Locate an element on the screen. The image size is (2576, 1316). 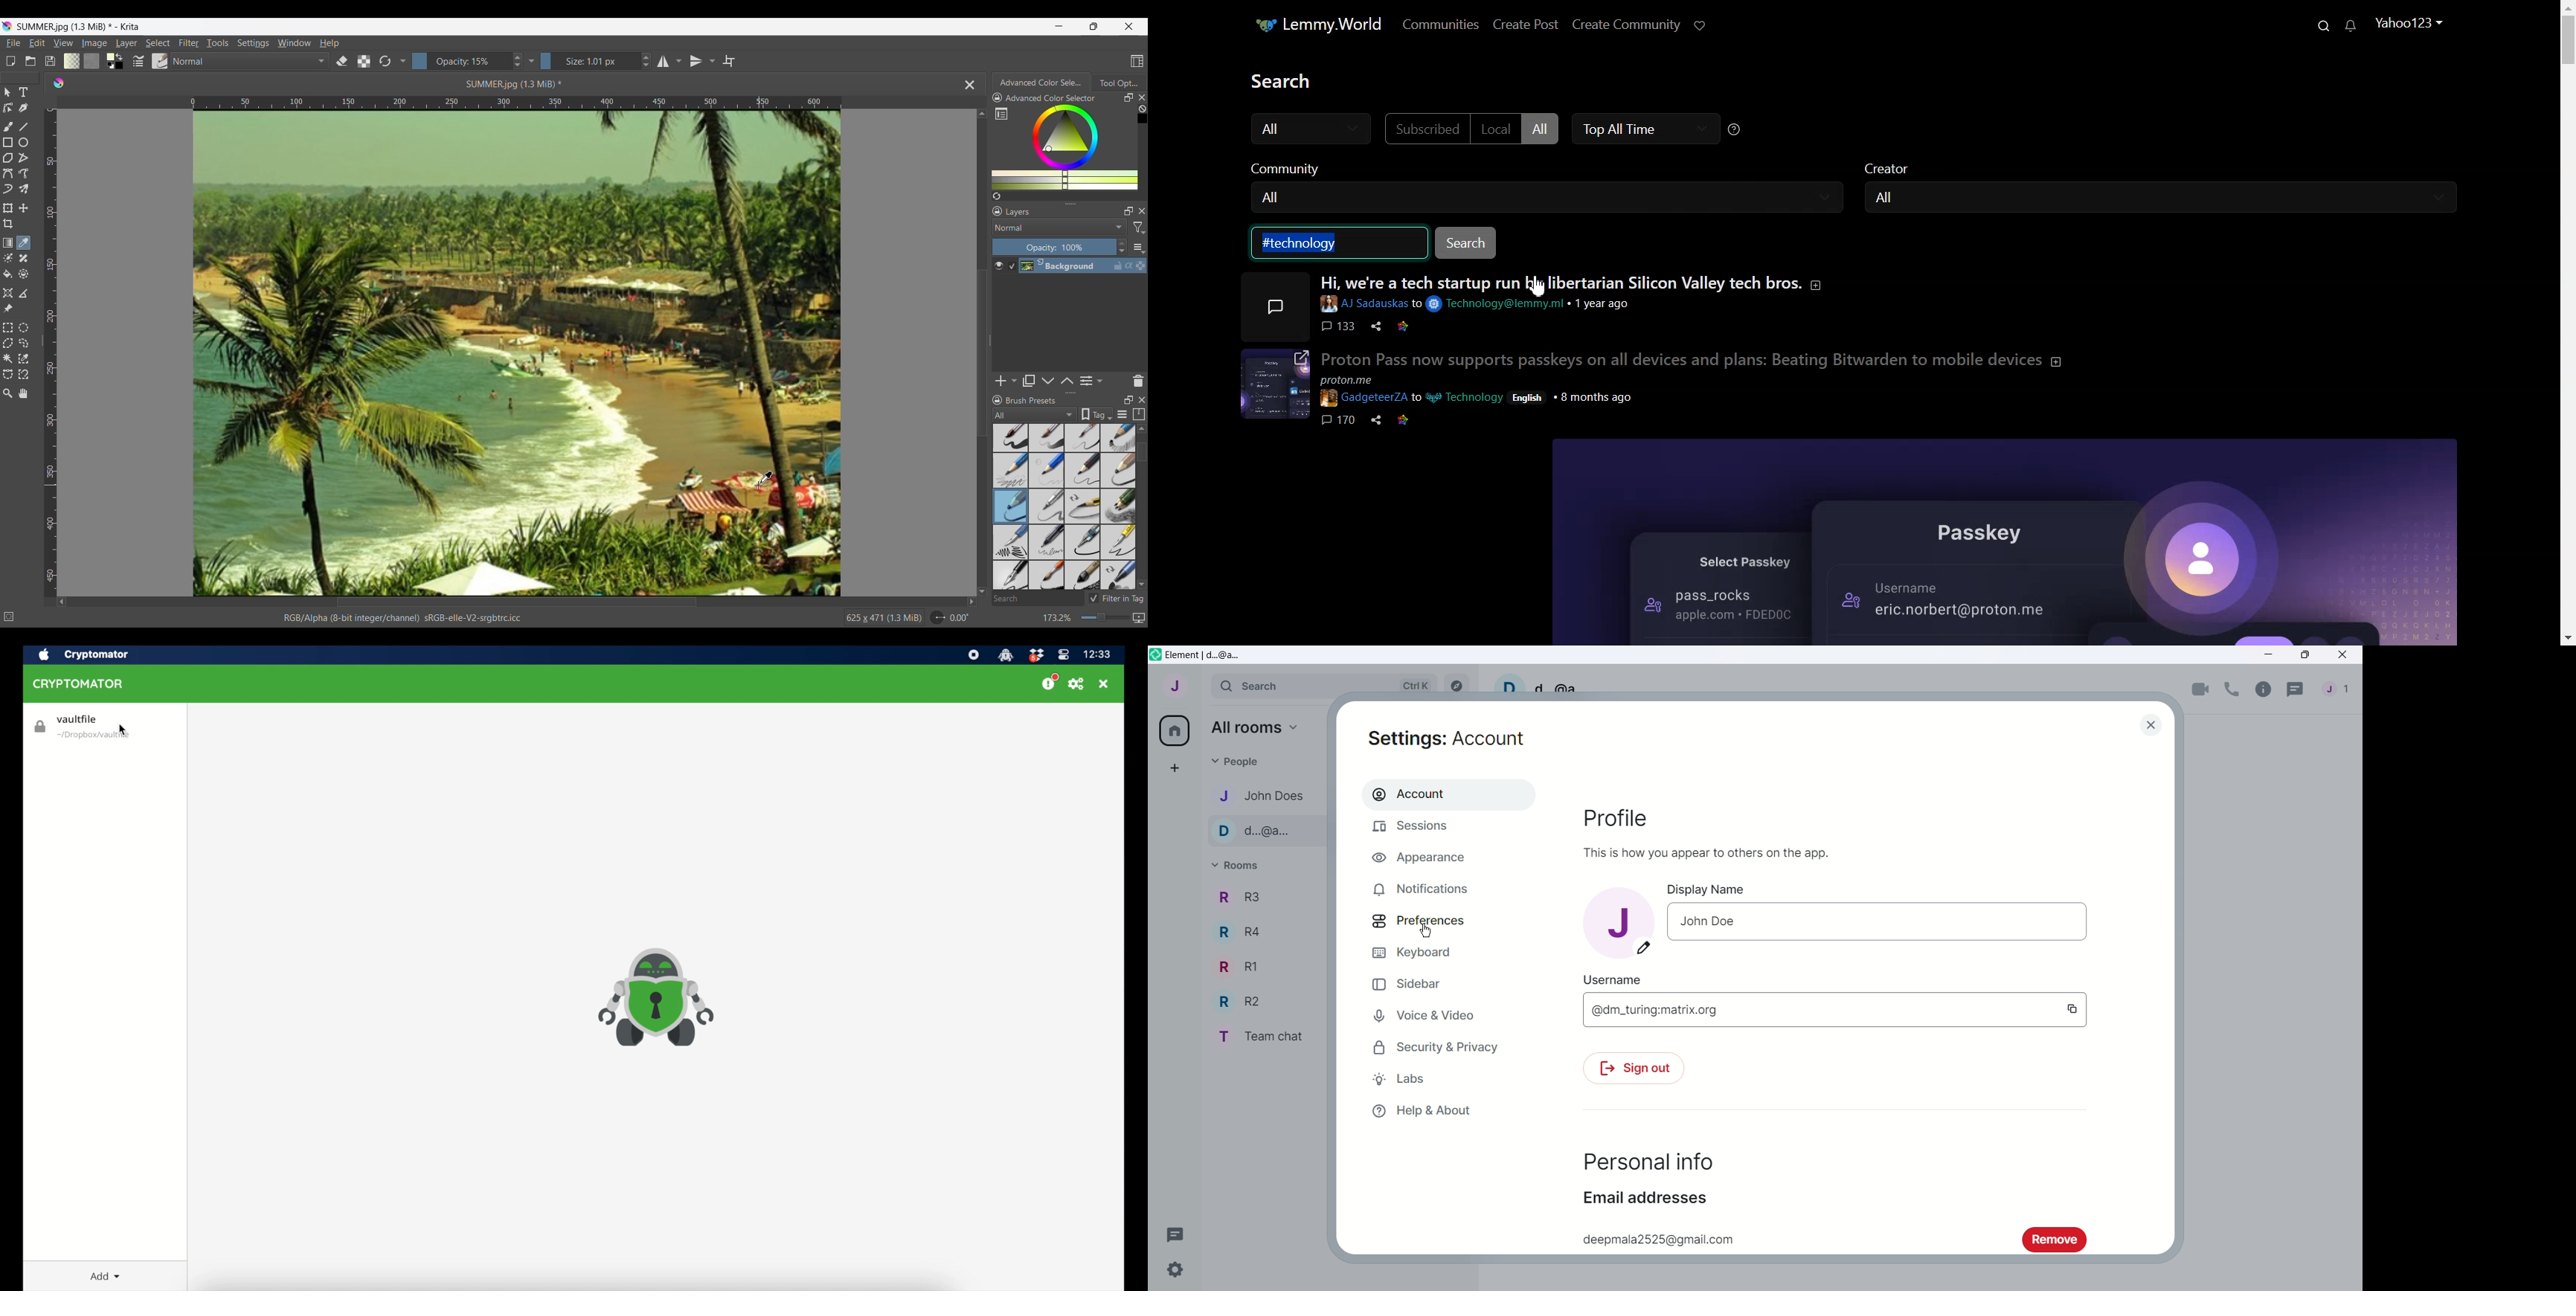
Help menu is located at coordinates (329, 42).